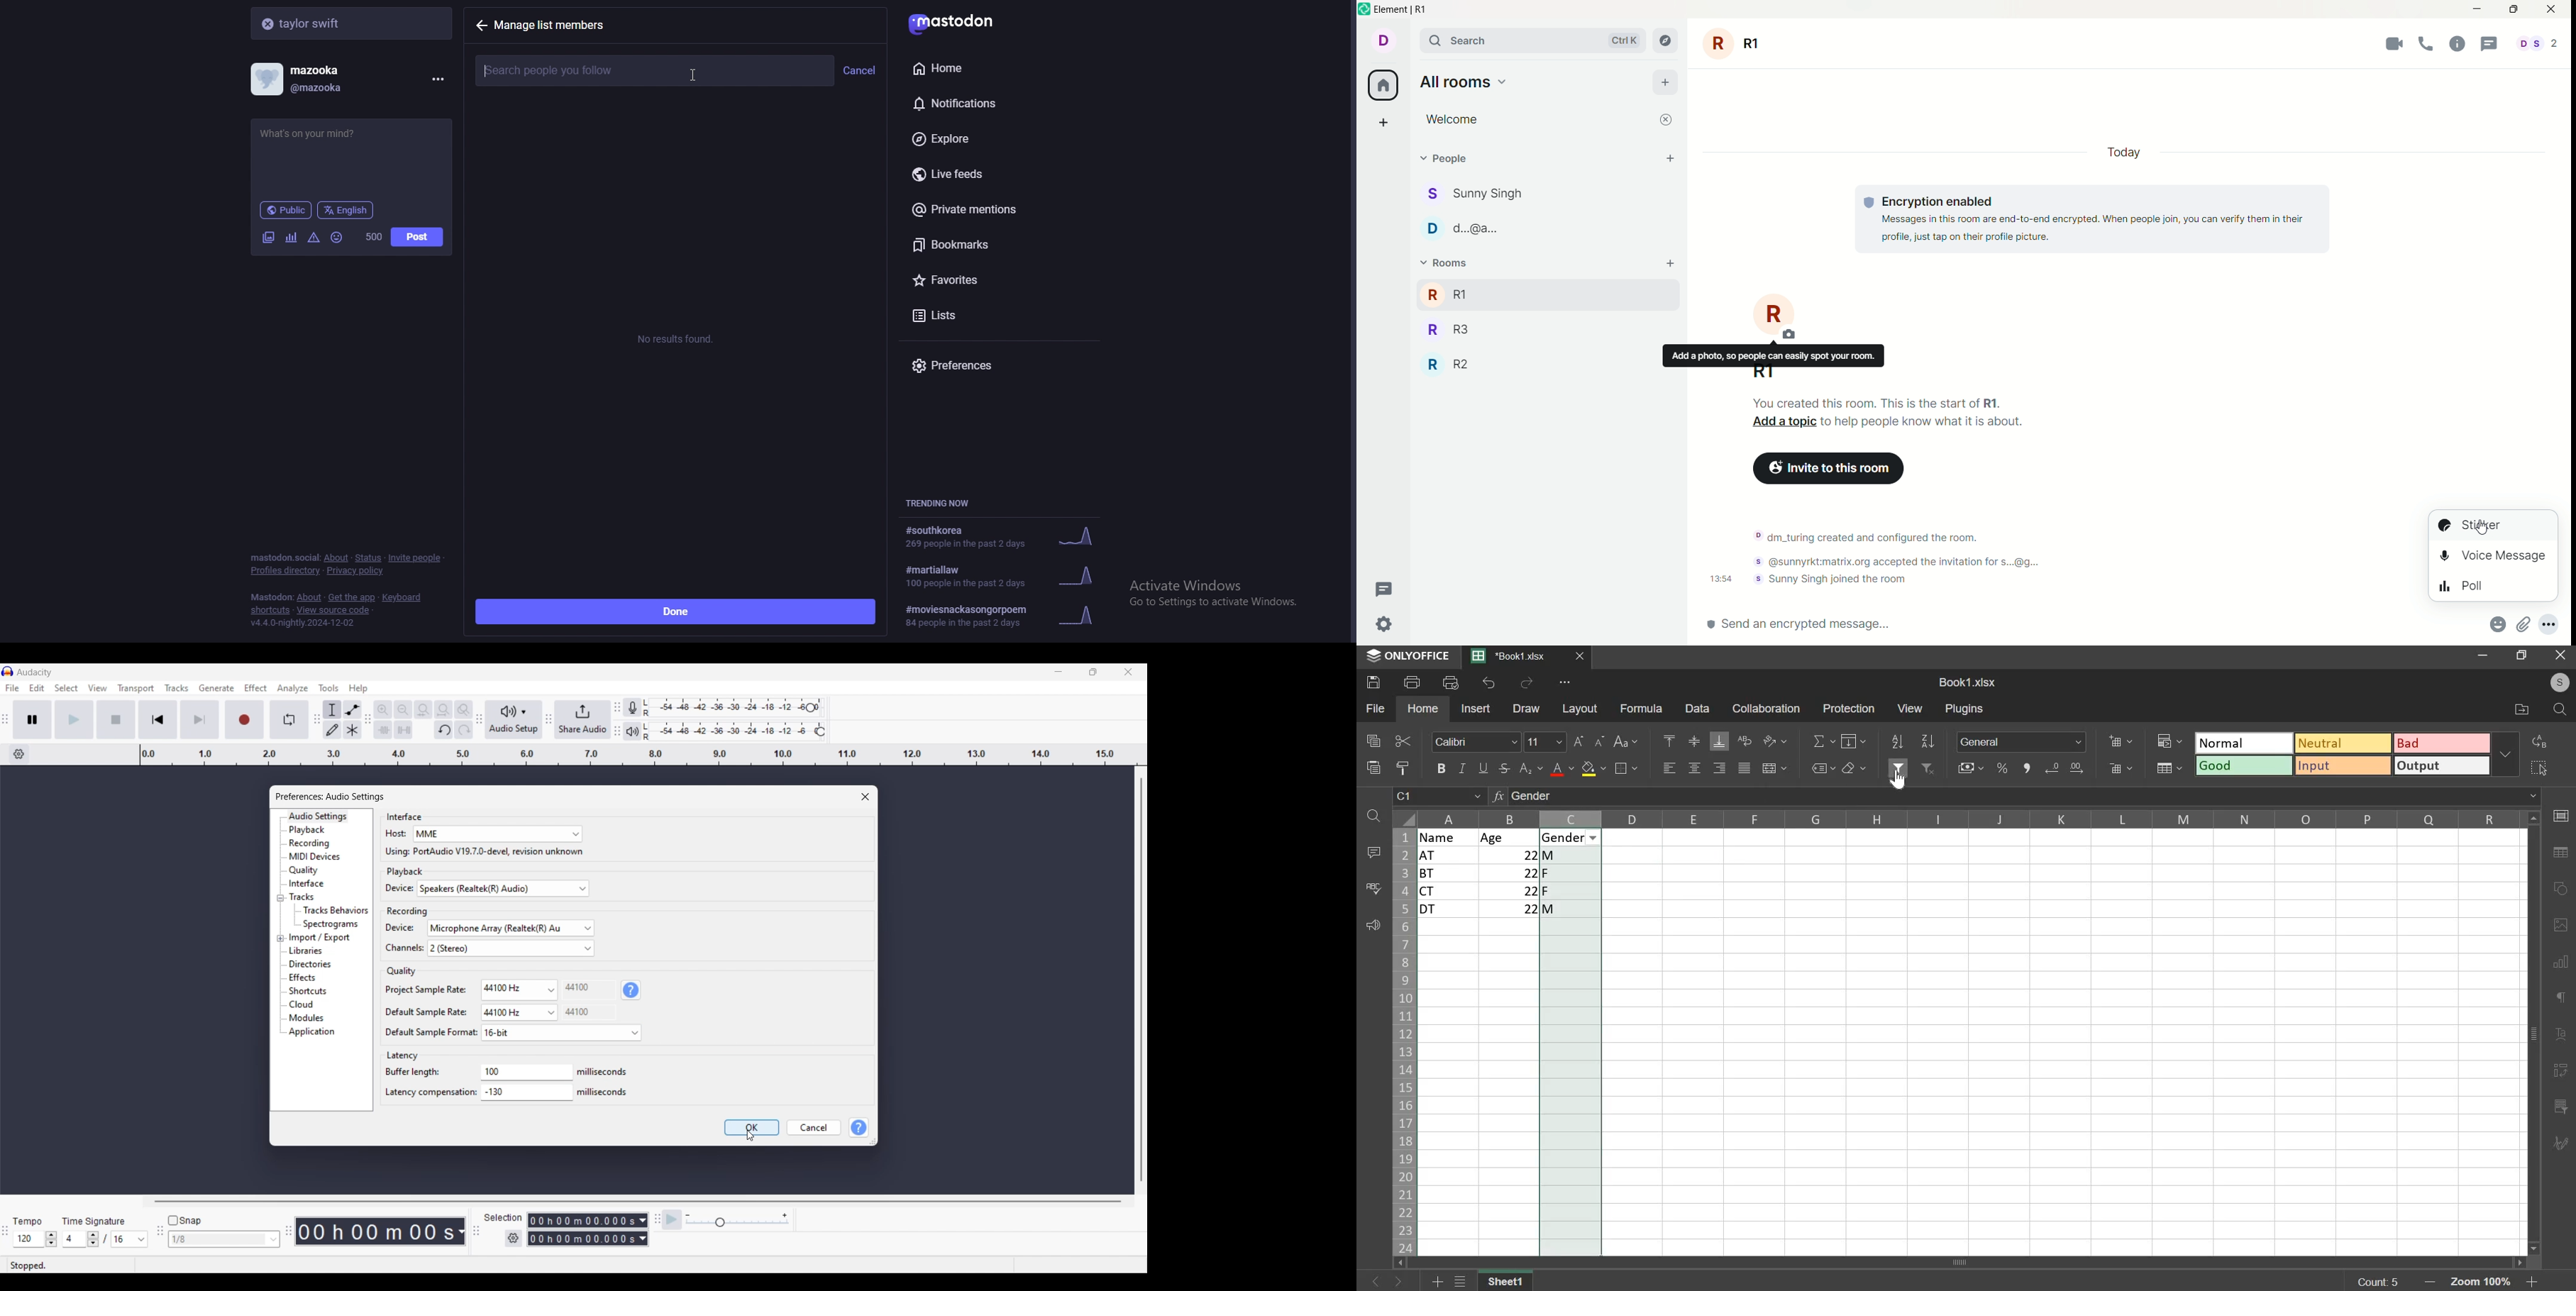 Image resolution: width=2576 pixels, height=1316 pixels. What do you see at coordinates (1450, 891) in the screenshot?
I see `ct` at bounding box center [1450, 891].